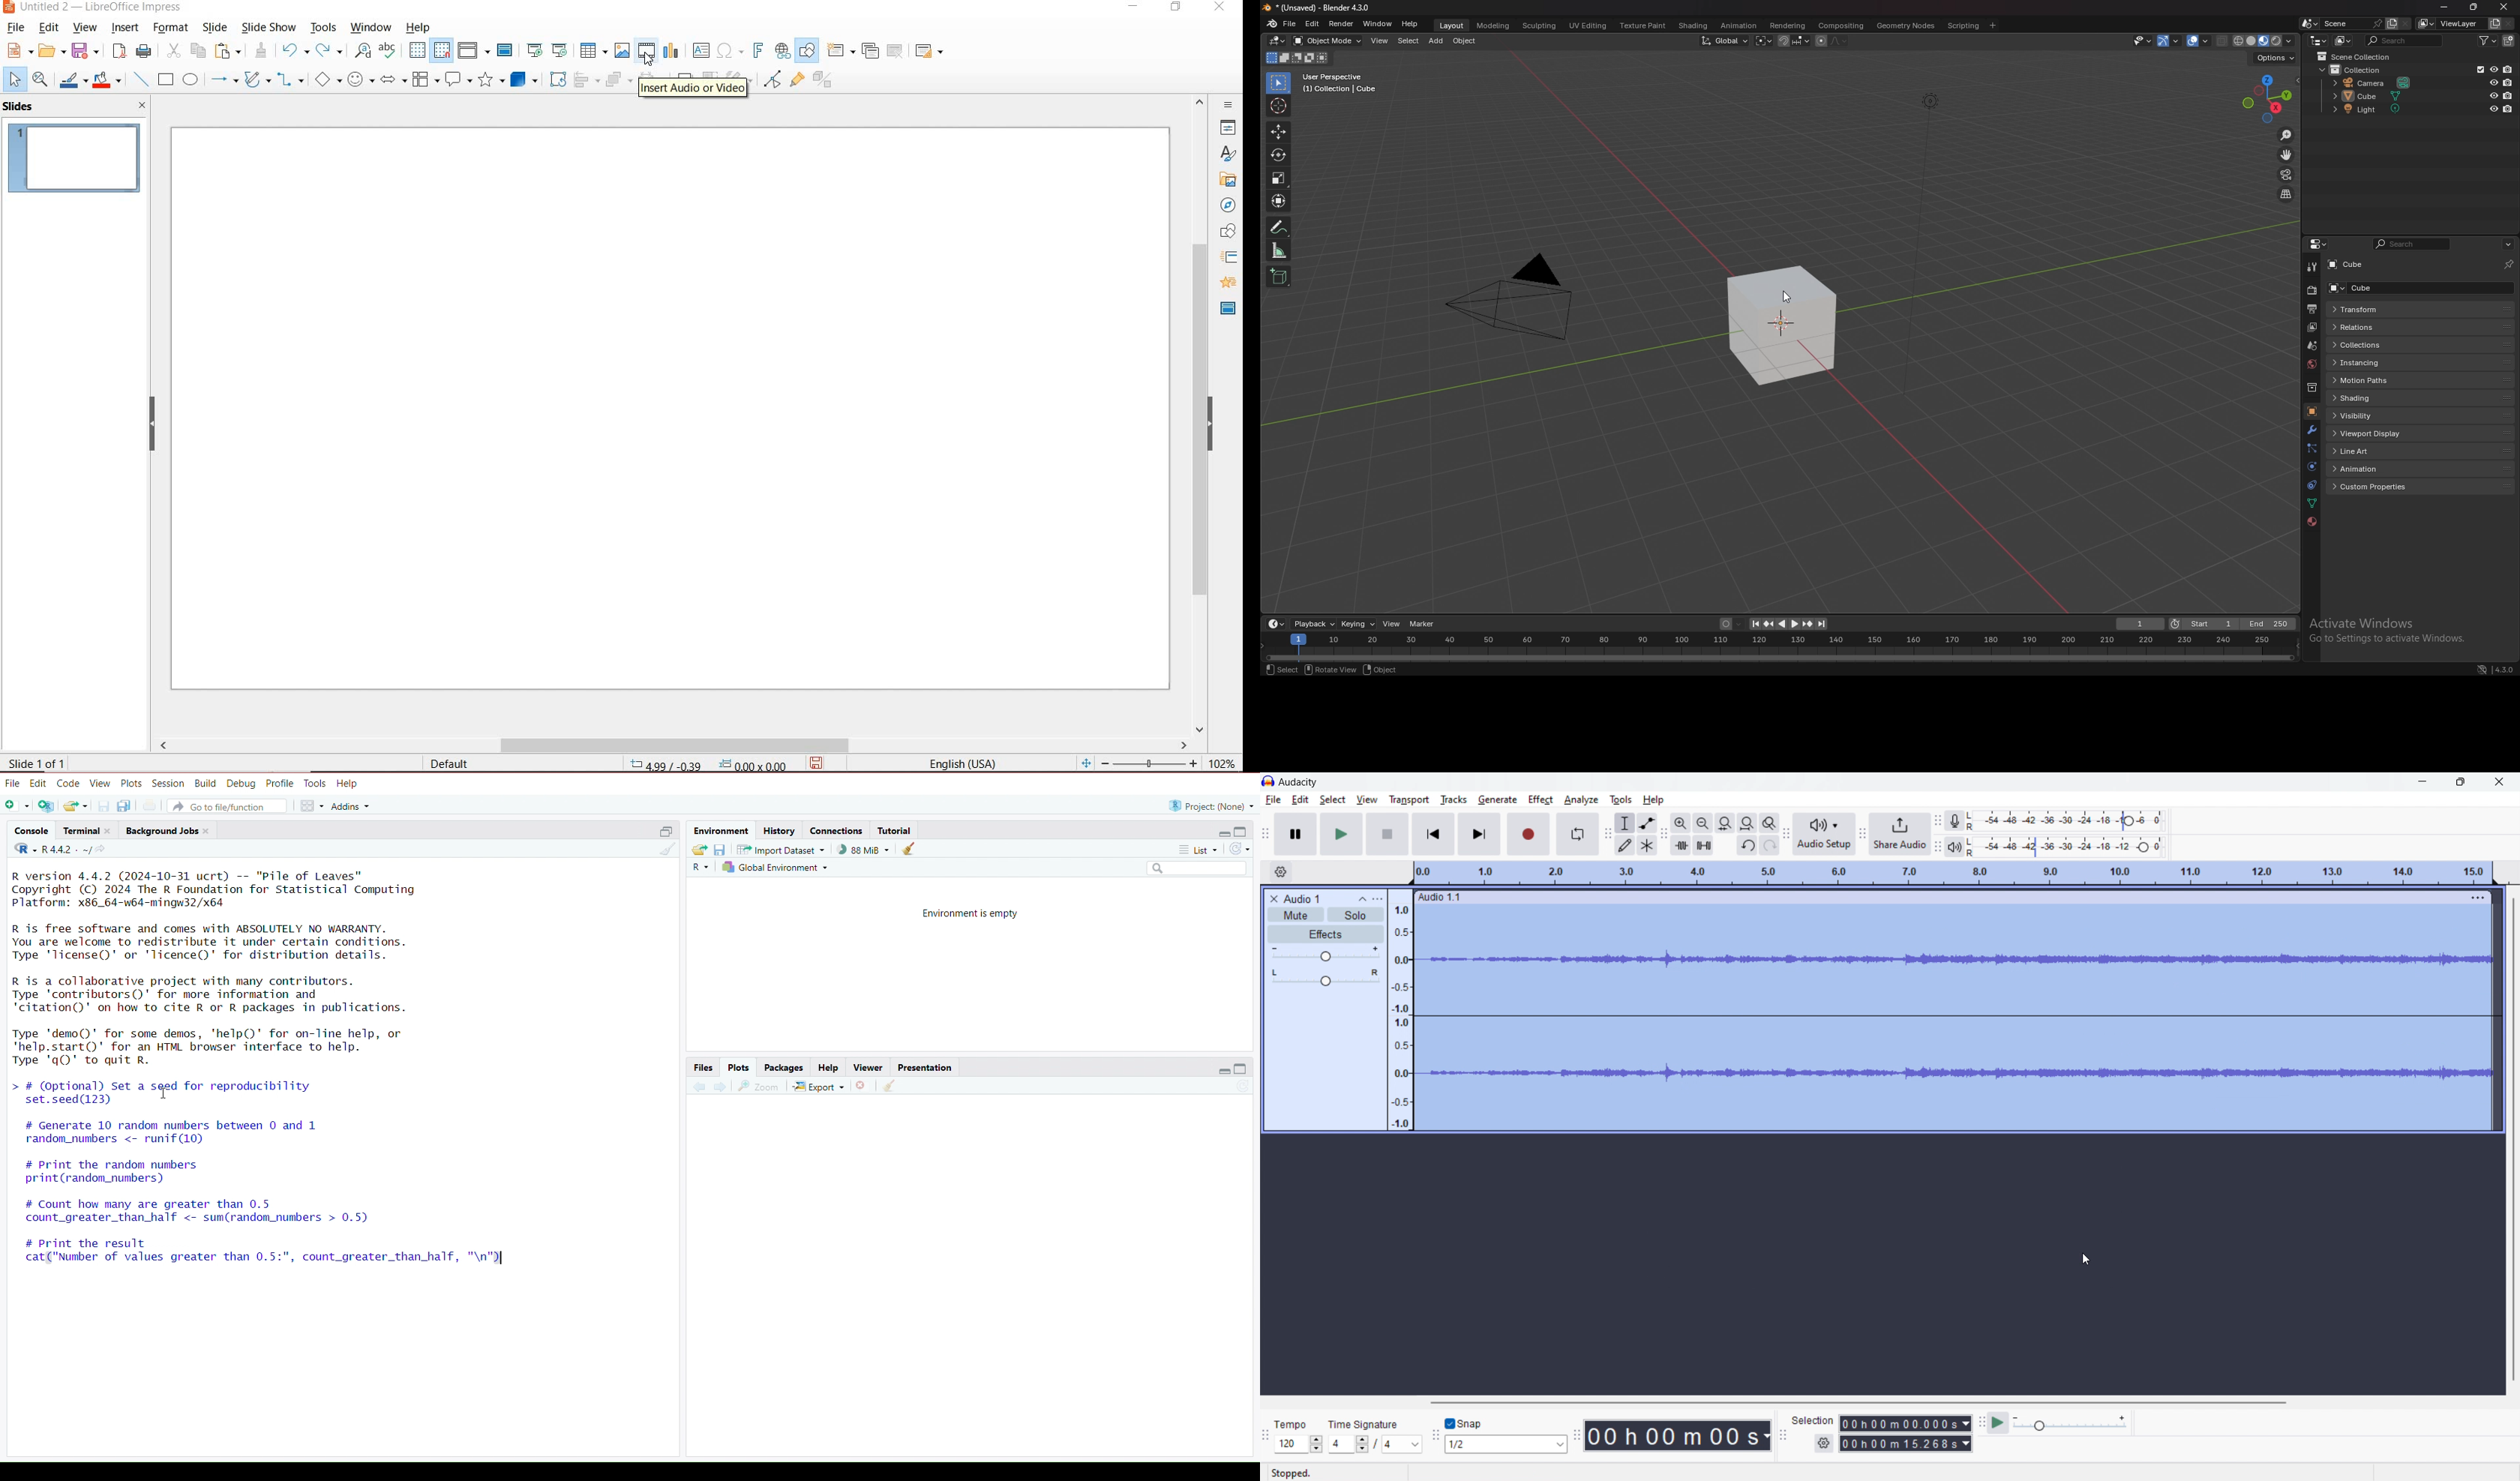 The height and width of the screenshot is (1484, 2520). Describe the element at coordinates (1198, 848) in the screenshot. I see `List` at that location.